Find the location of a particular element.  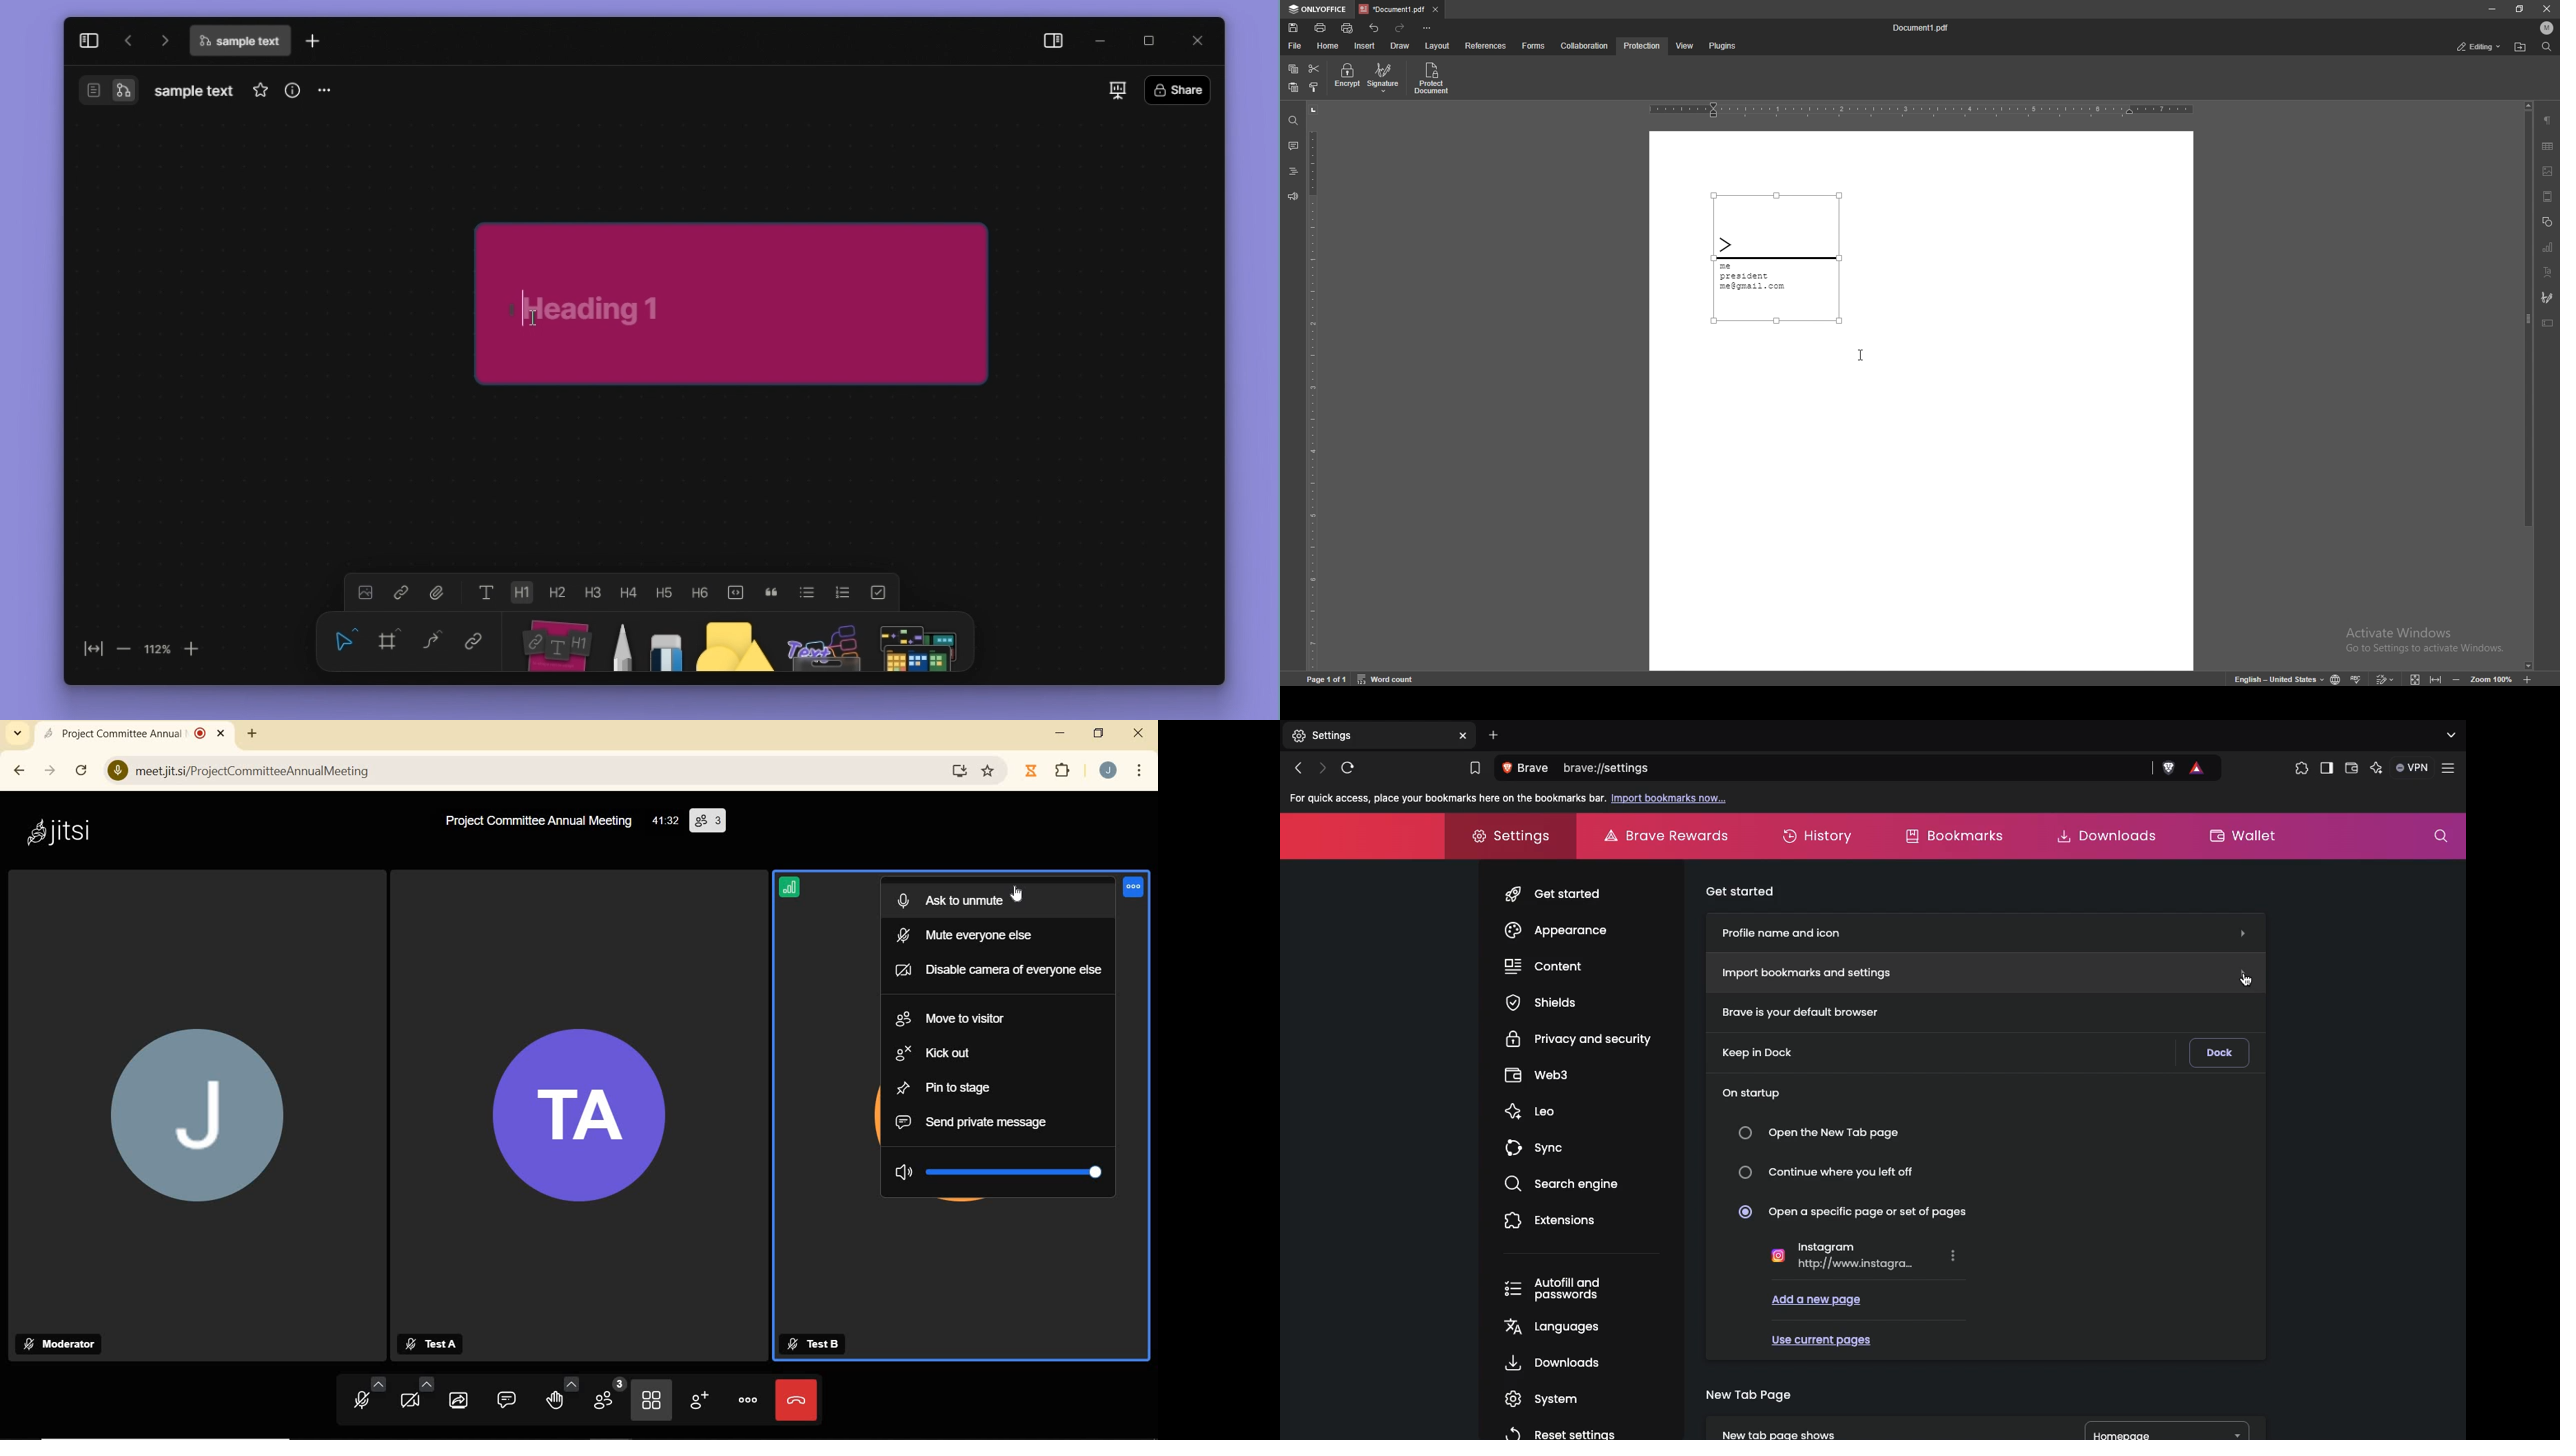

page is located at coordinates (1329, 679).